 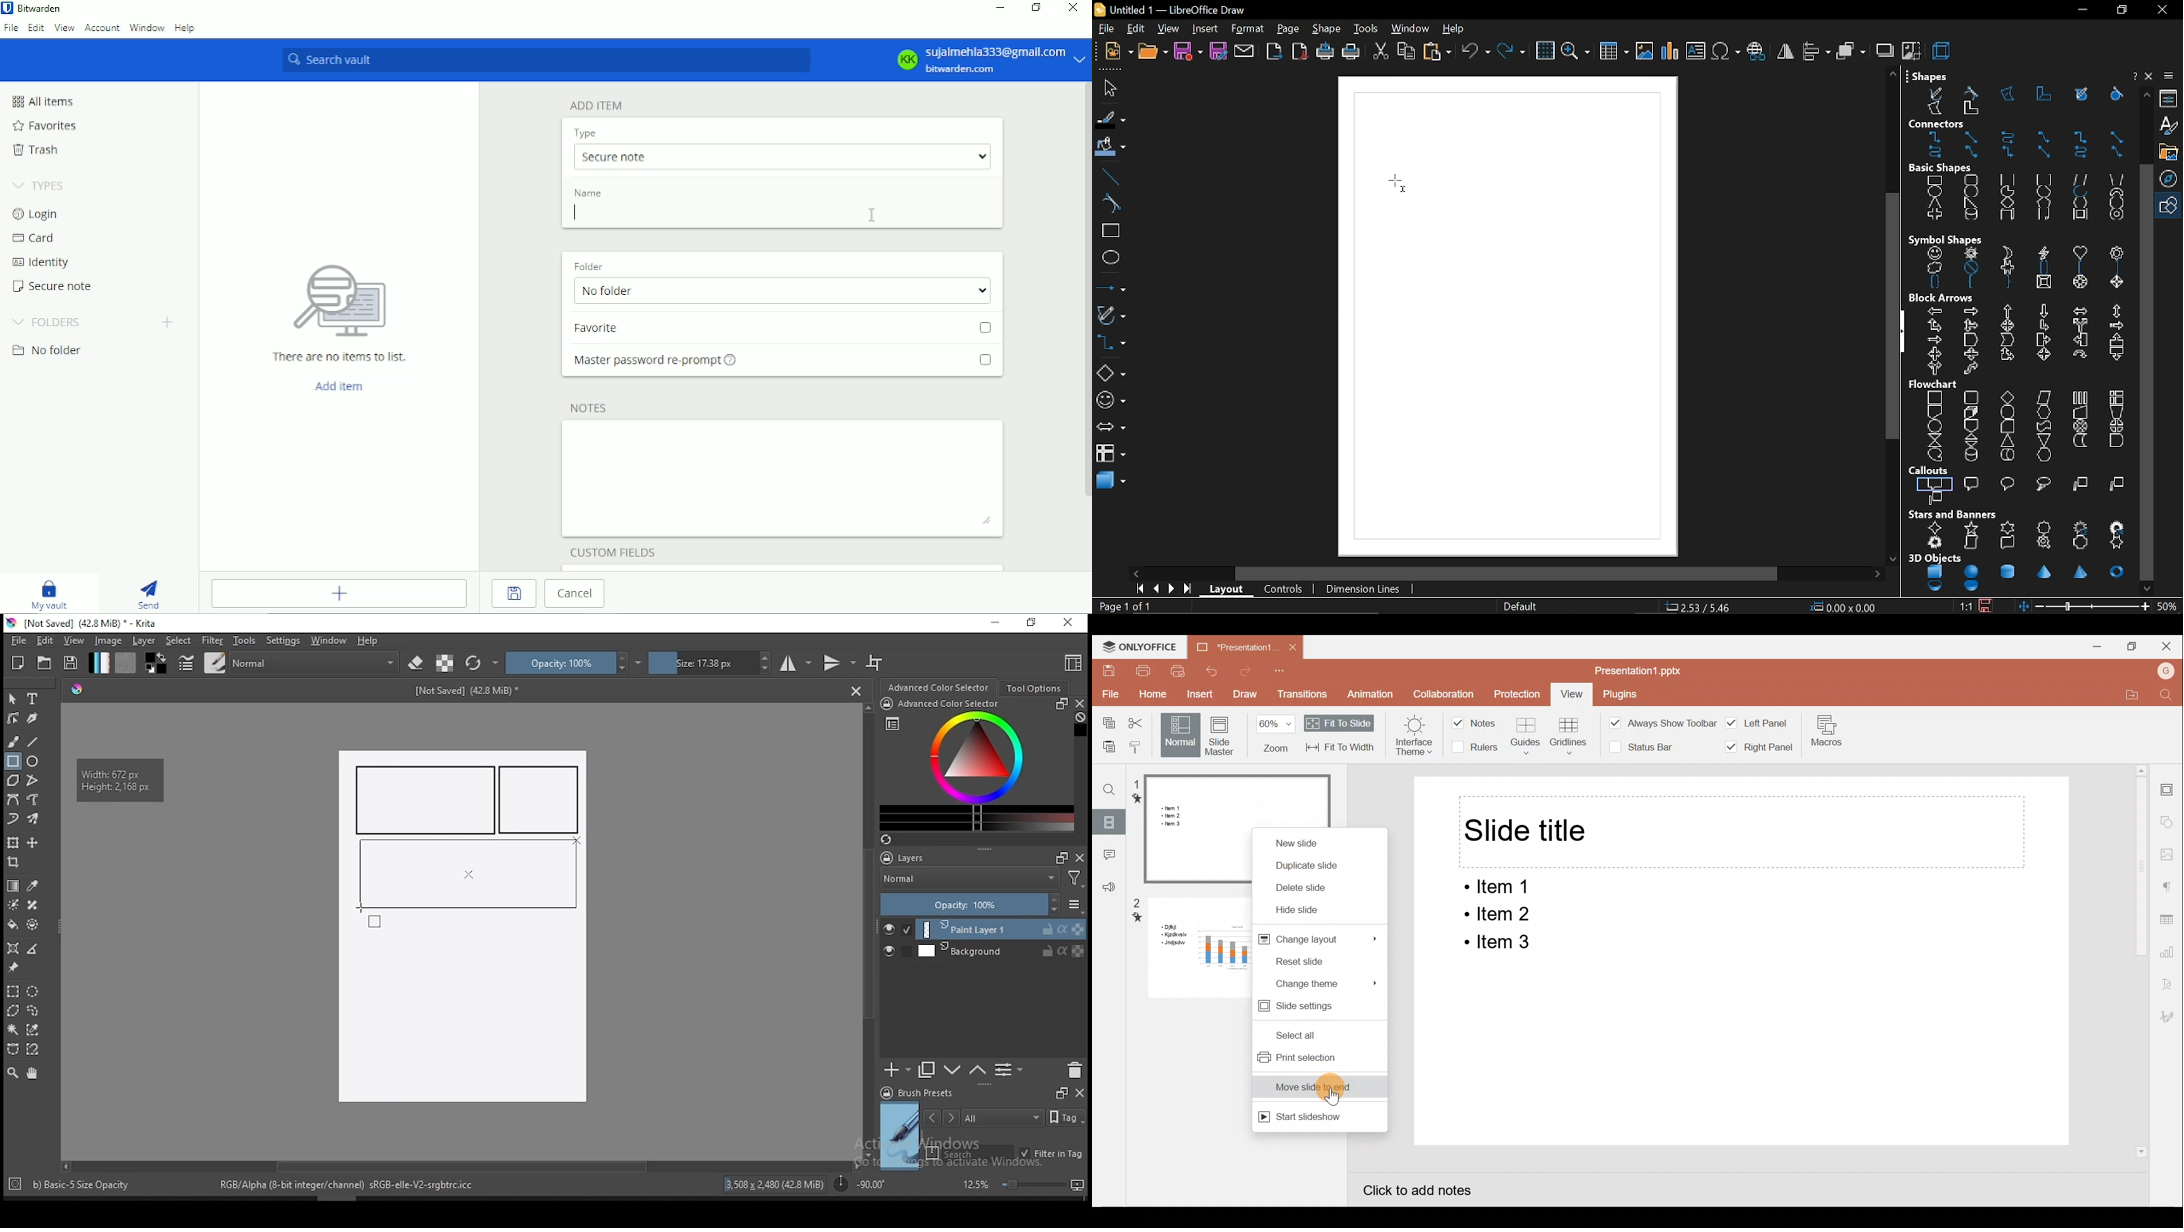 I want to click on Notes, so click(x=1478, y=721).